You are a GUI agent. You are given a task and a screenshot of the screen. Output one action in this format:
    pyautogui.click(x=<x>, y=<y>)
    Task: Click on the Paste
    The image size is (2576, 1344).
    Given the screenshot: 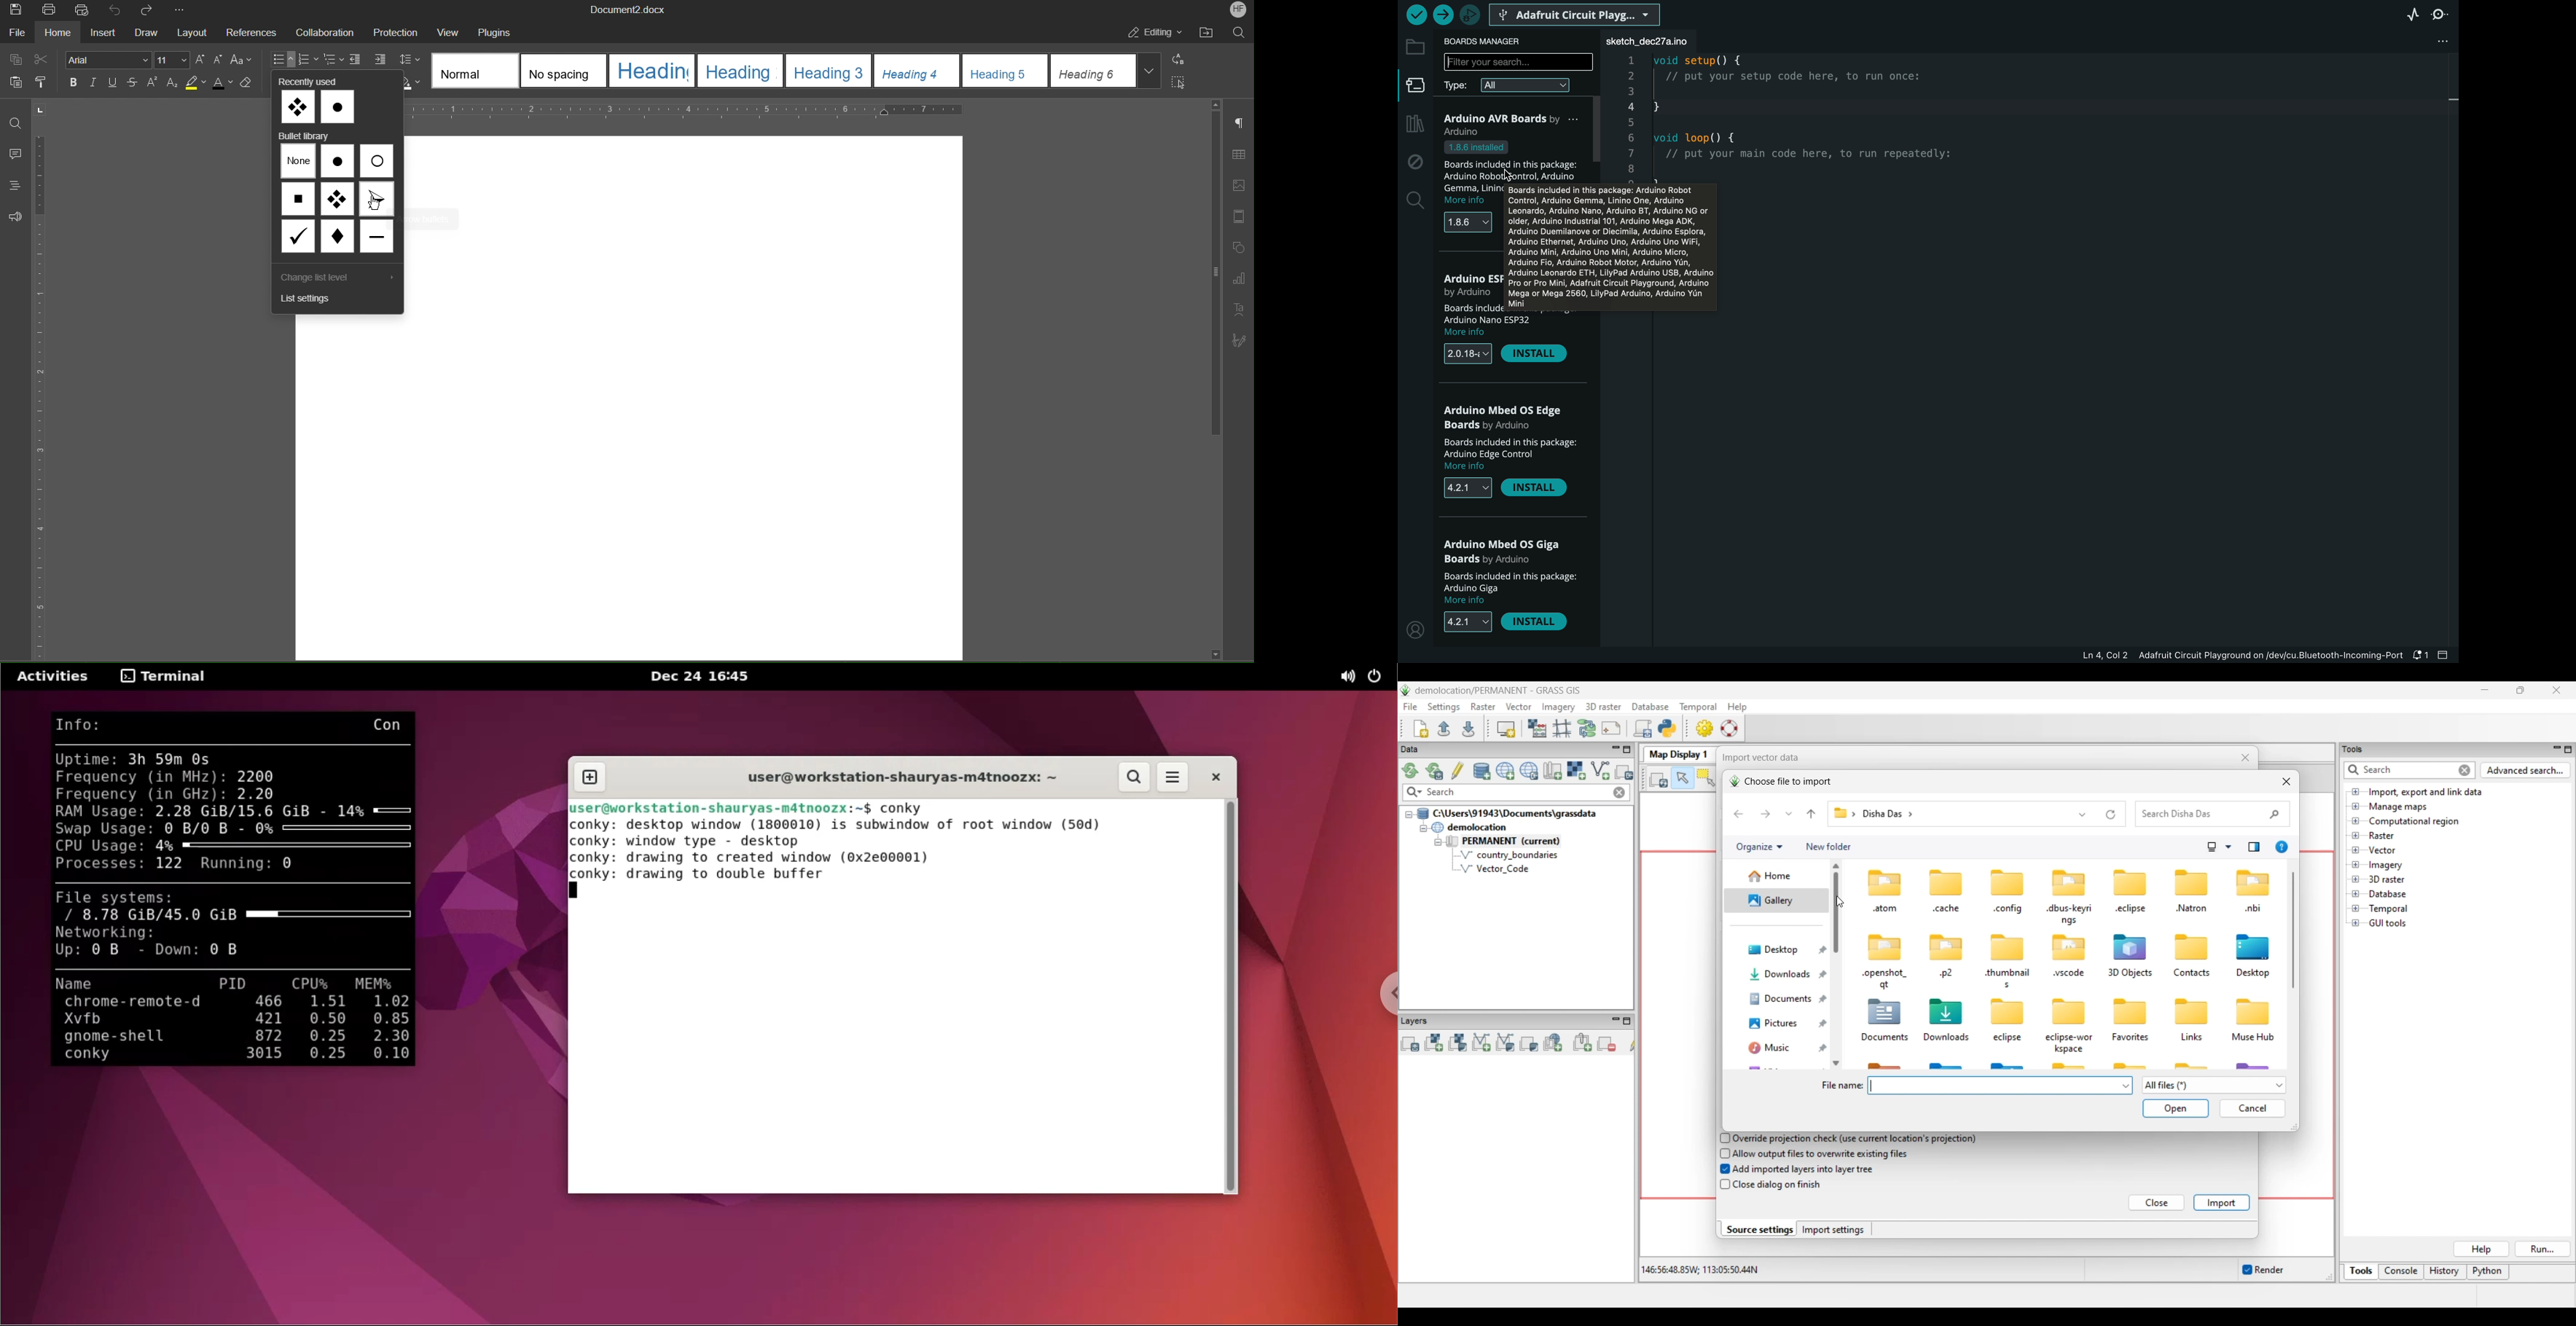 What is the action you would take?
    pyautogui.click(x=15, y=82)
    